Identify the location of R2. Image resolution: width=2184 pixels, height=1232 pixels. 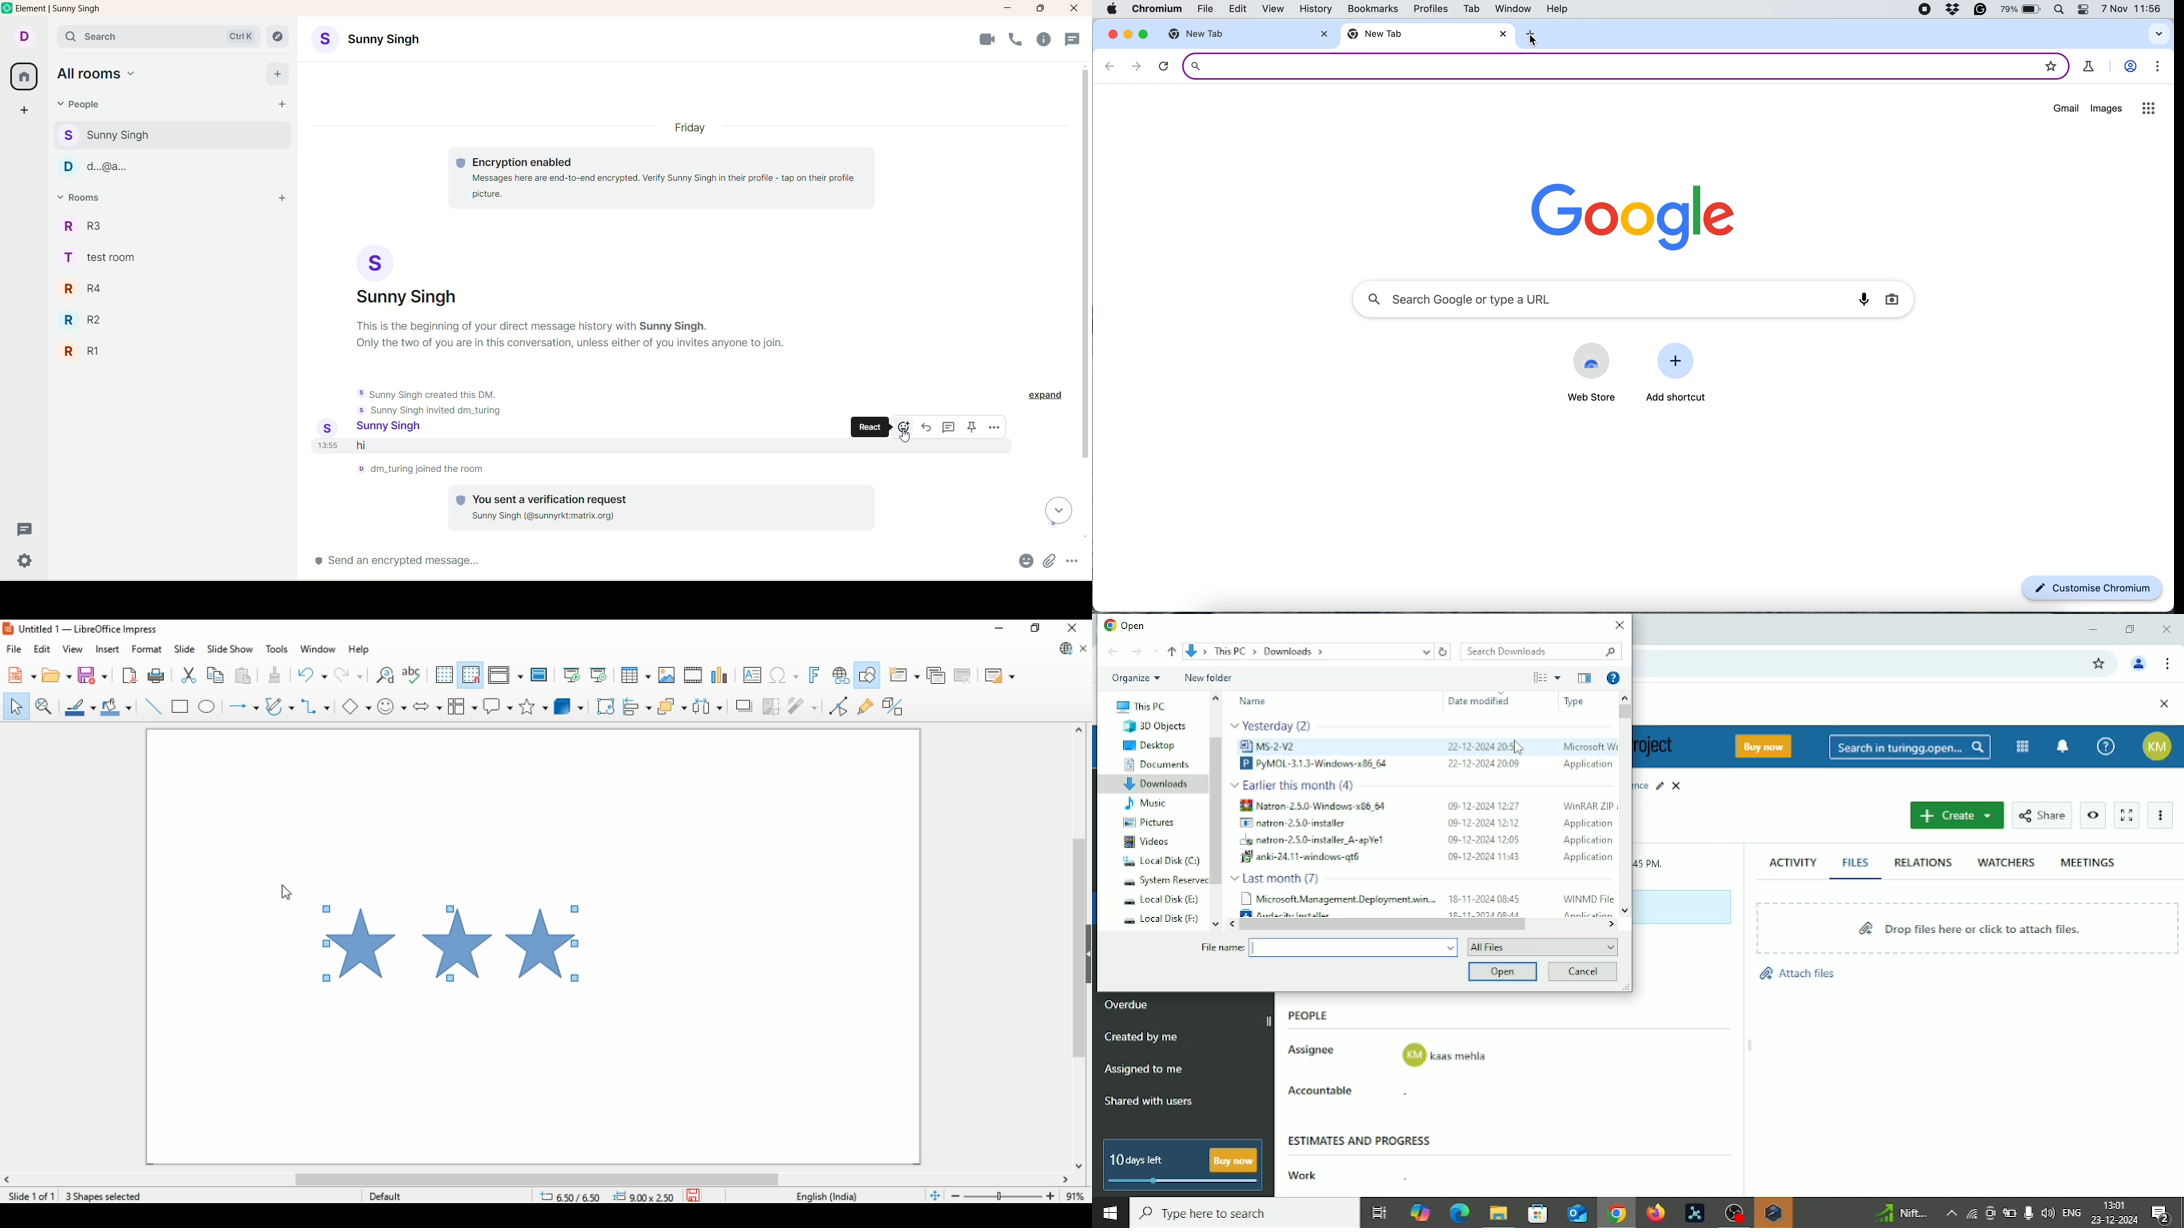
(88, 320).